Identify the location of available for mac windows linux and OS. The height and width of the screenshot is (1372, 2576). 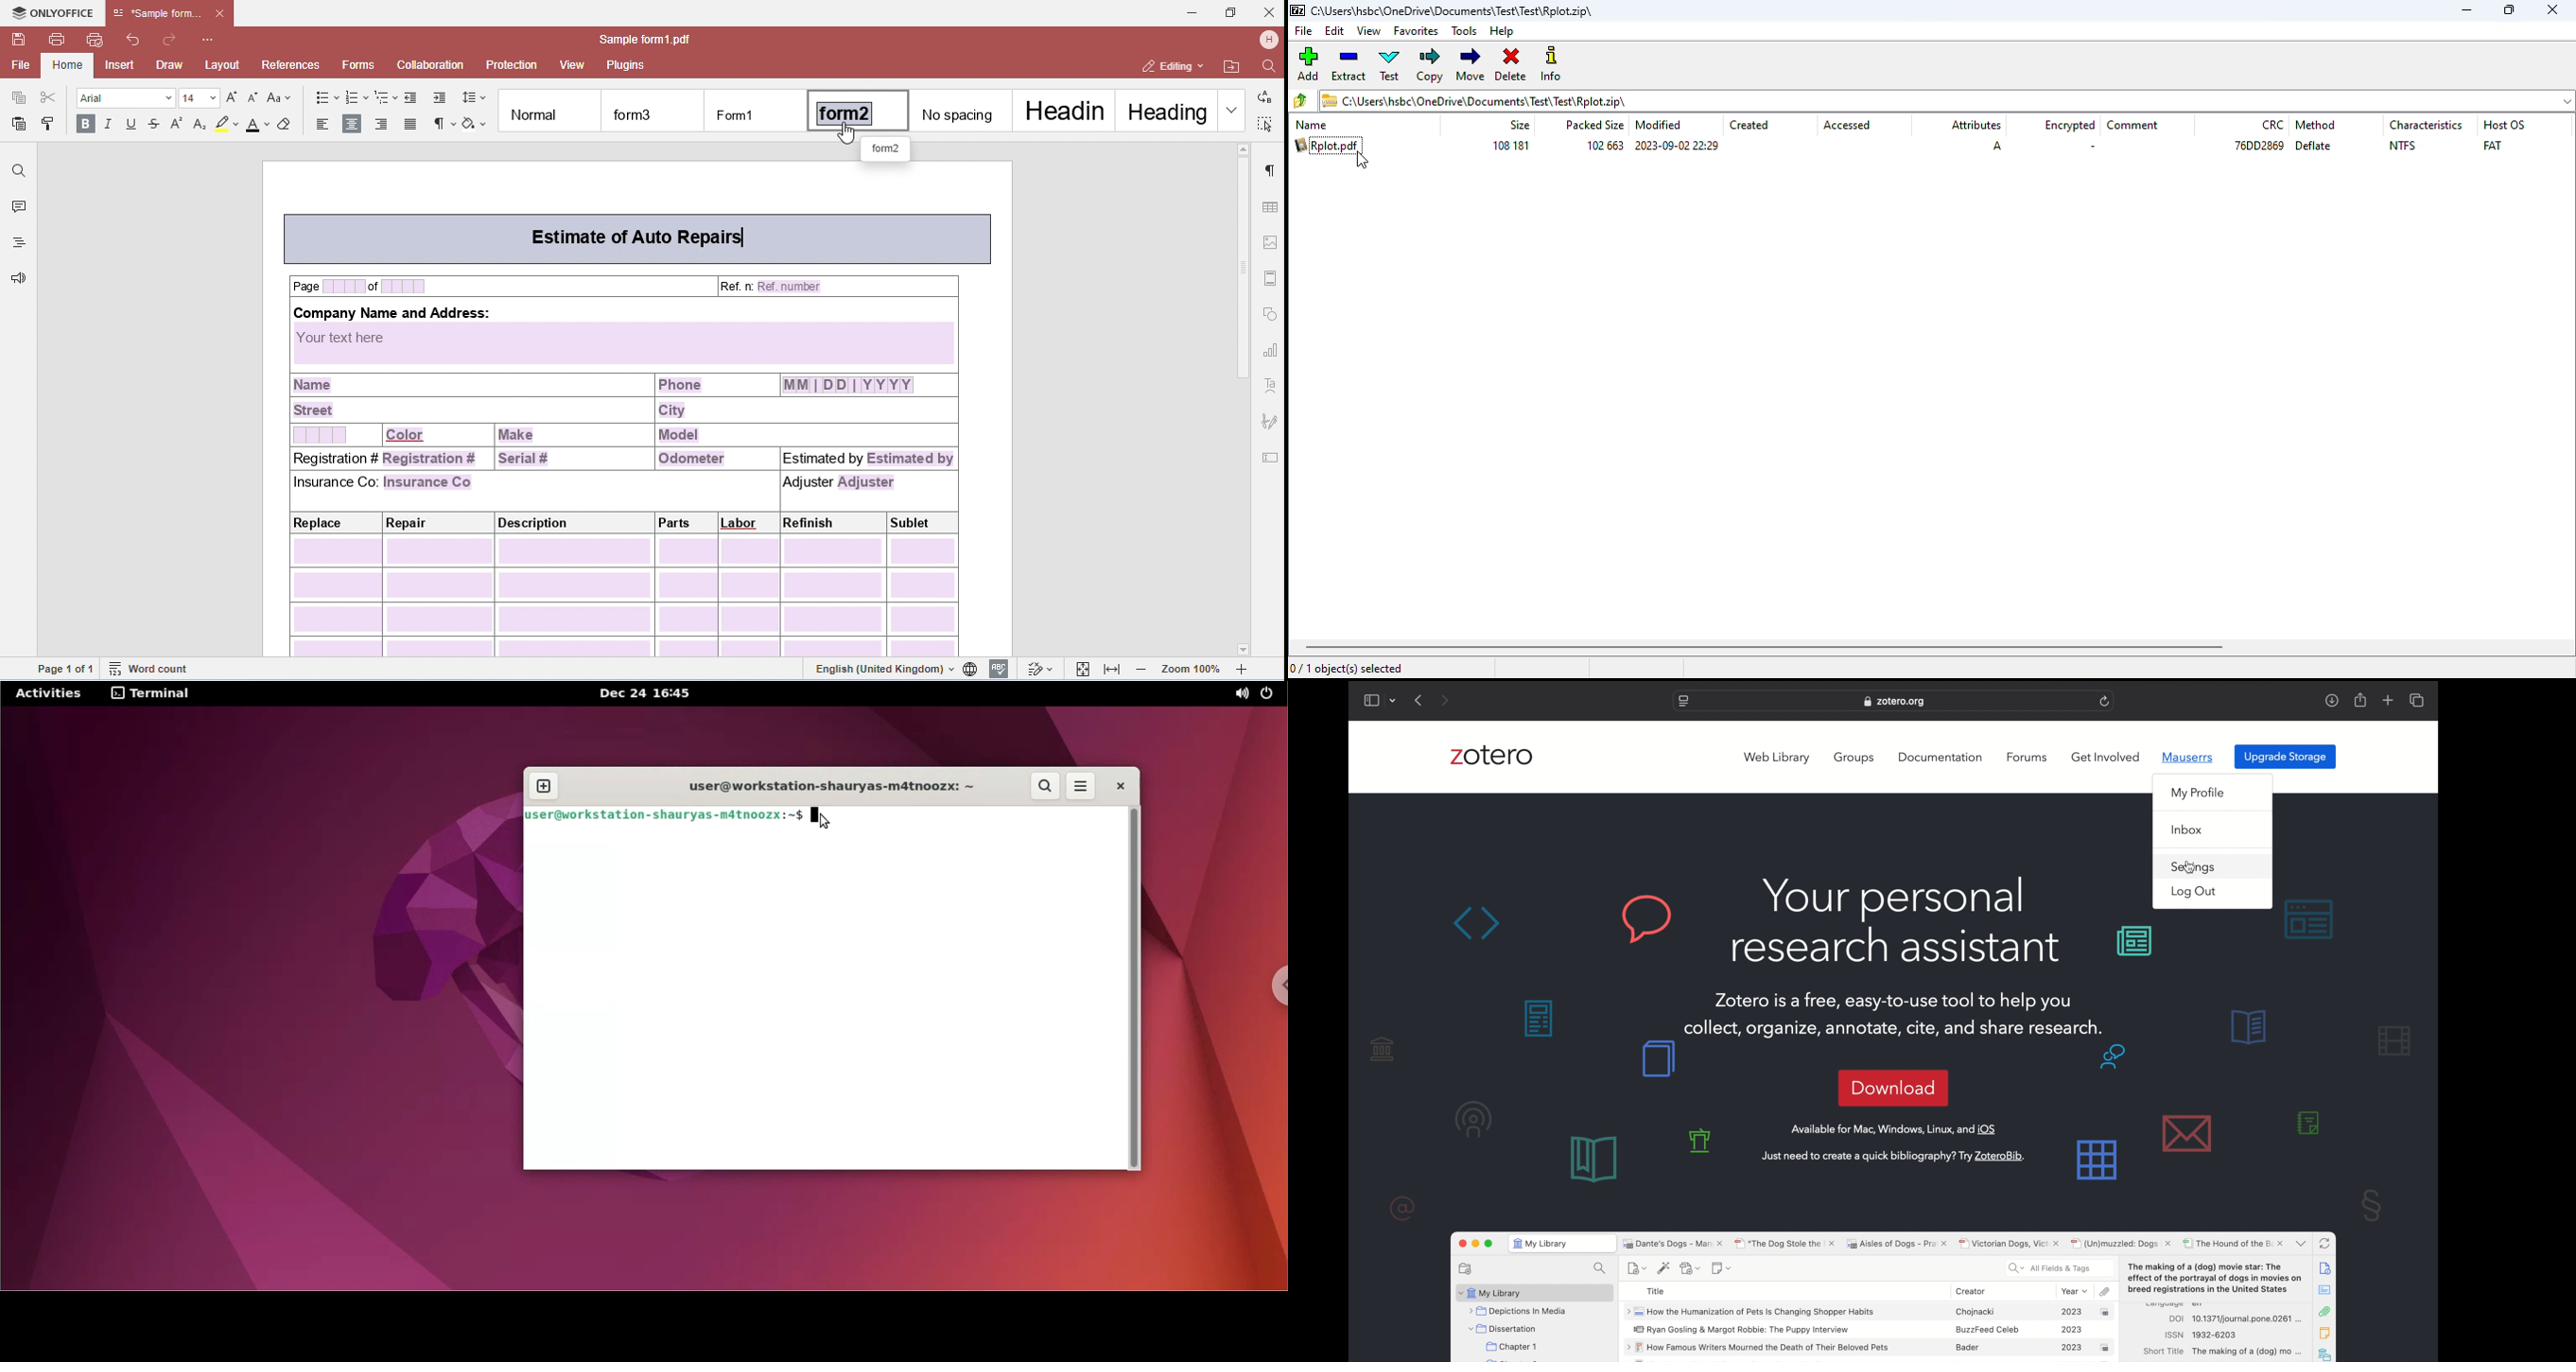
(1894, 1129).